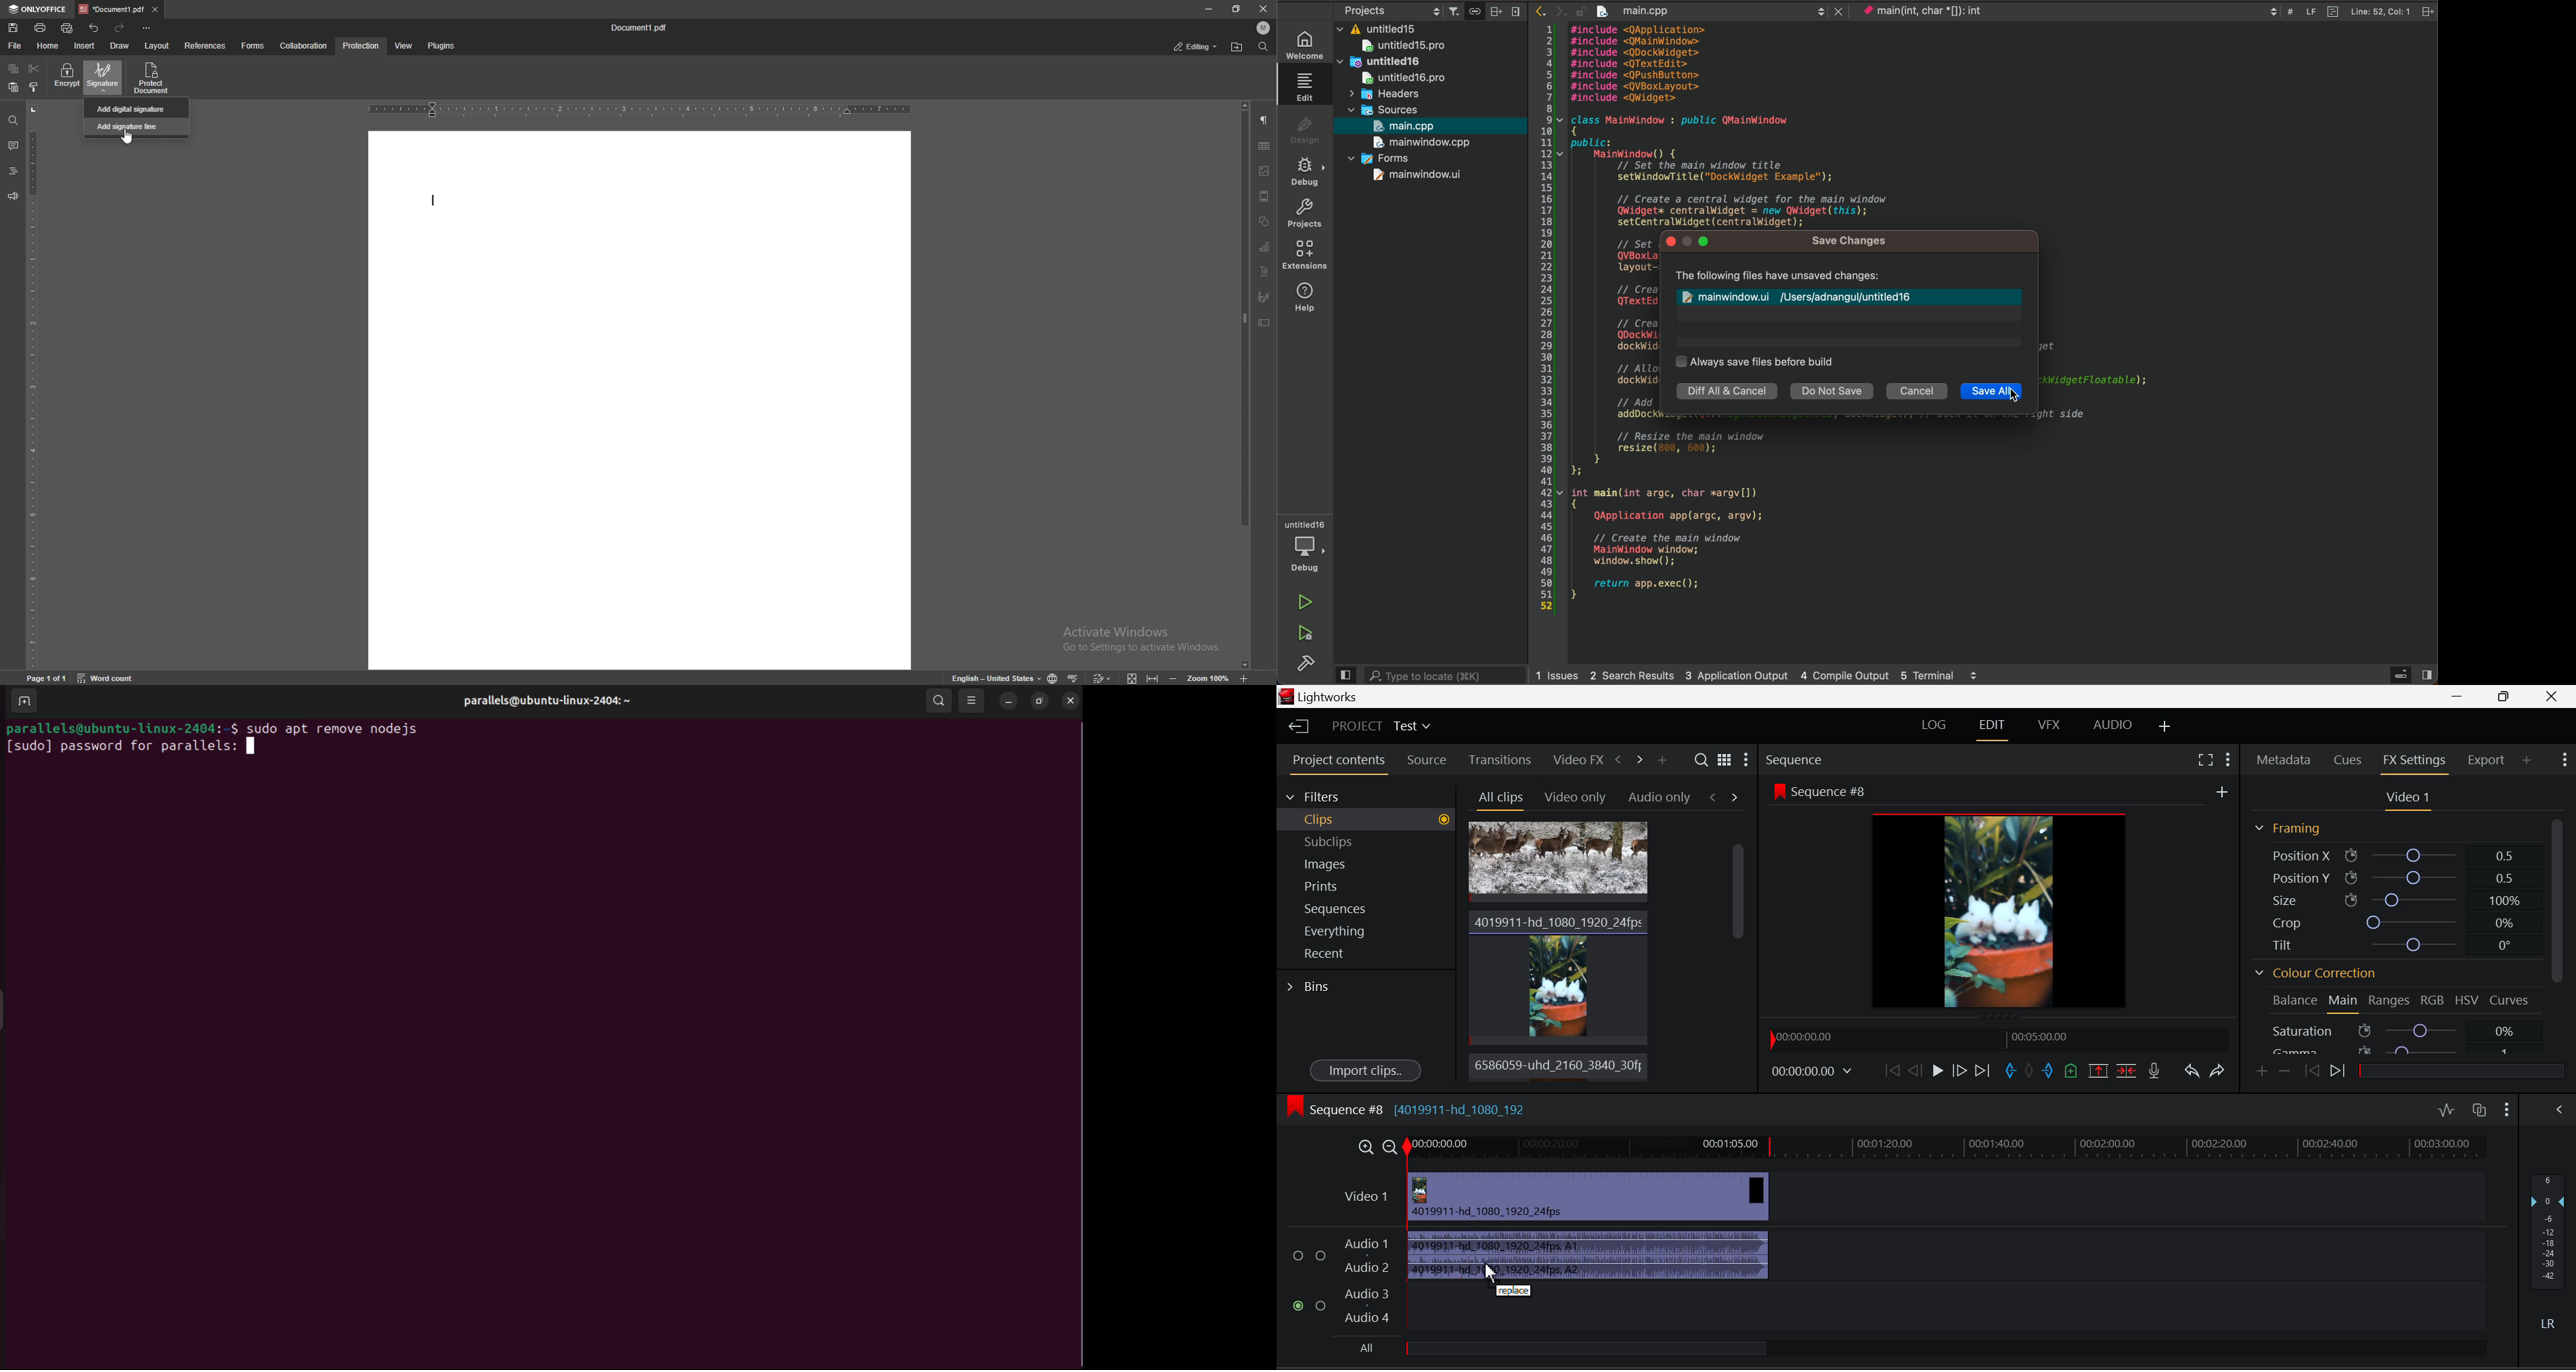 The height and width of the screenshot is (1372, 2576). Describe the element at coordinates (2558, 931) in the screenshot. I see `Scroll Bar` at that location.